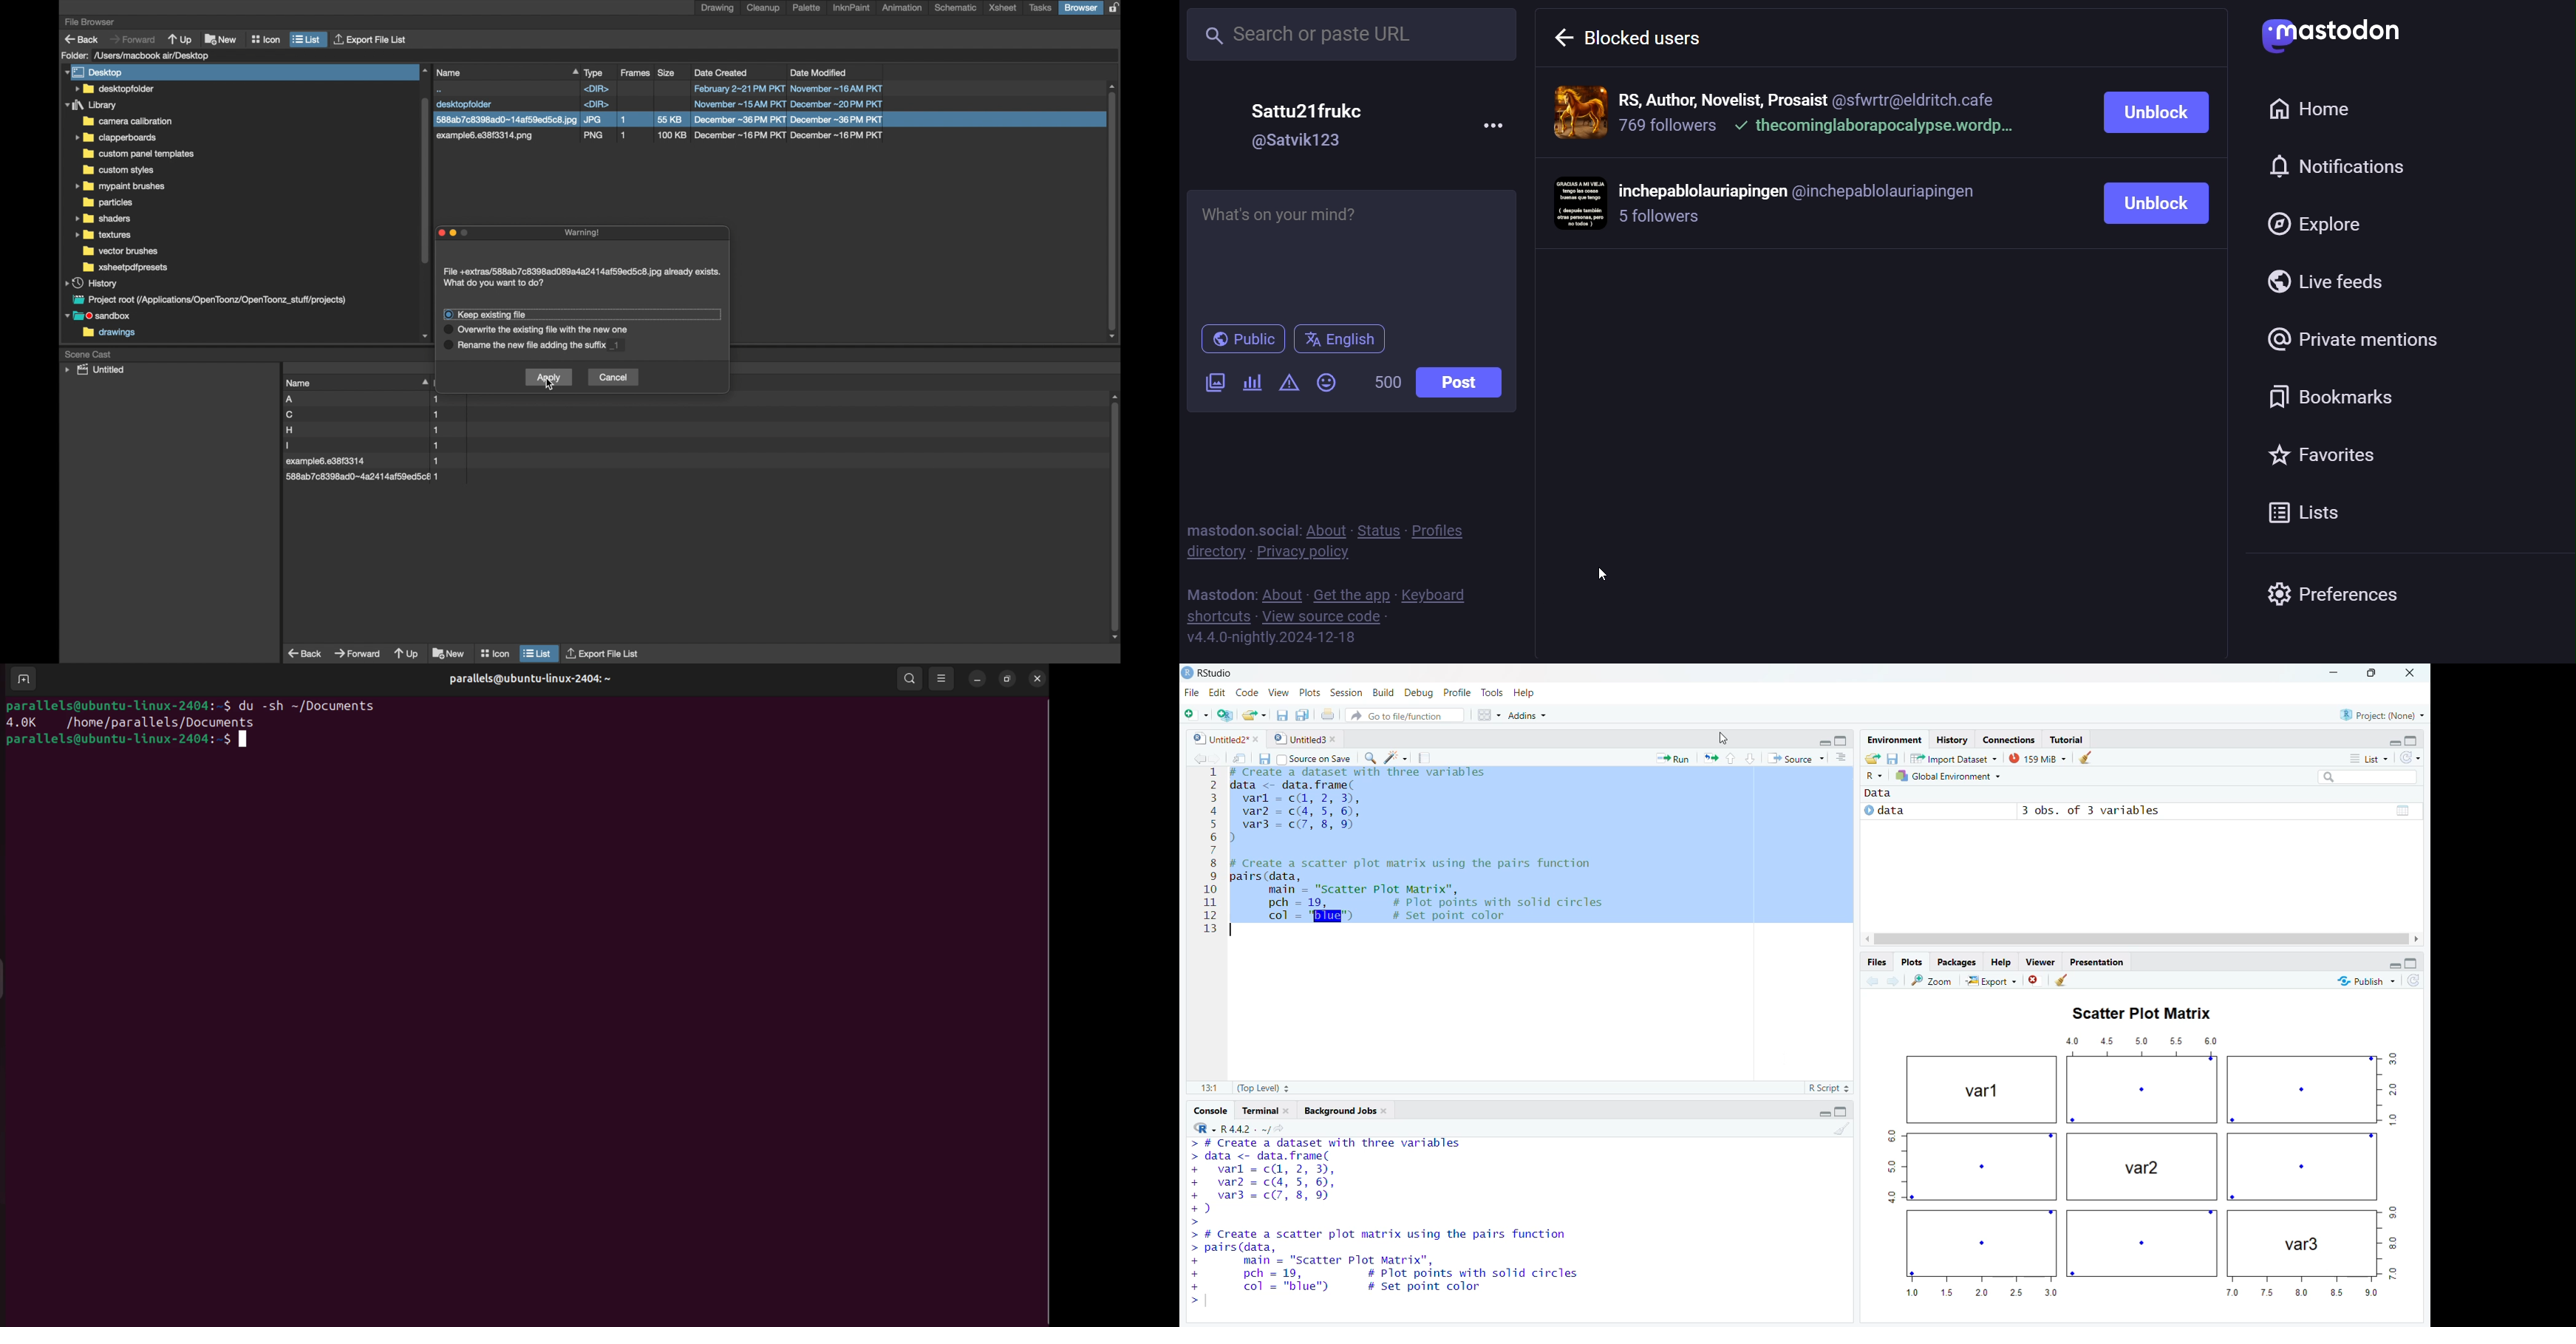  I want to click on explore, so click(2337, 226).